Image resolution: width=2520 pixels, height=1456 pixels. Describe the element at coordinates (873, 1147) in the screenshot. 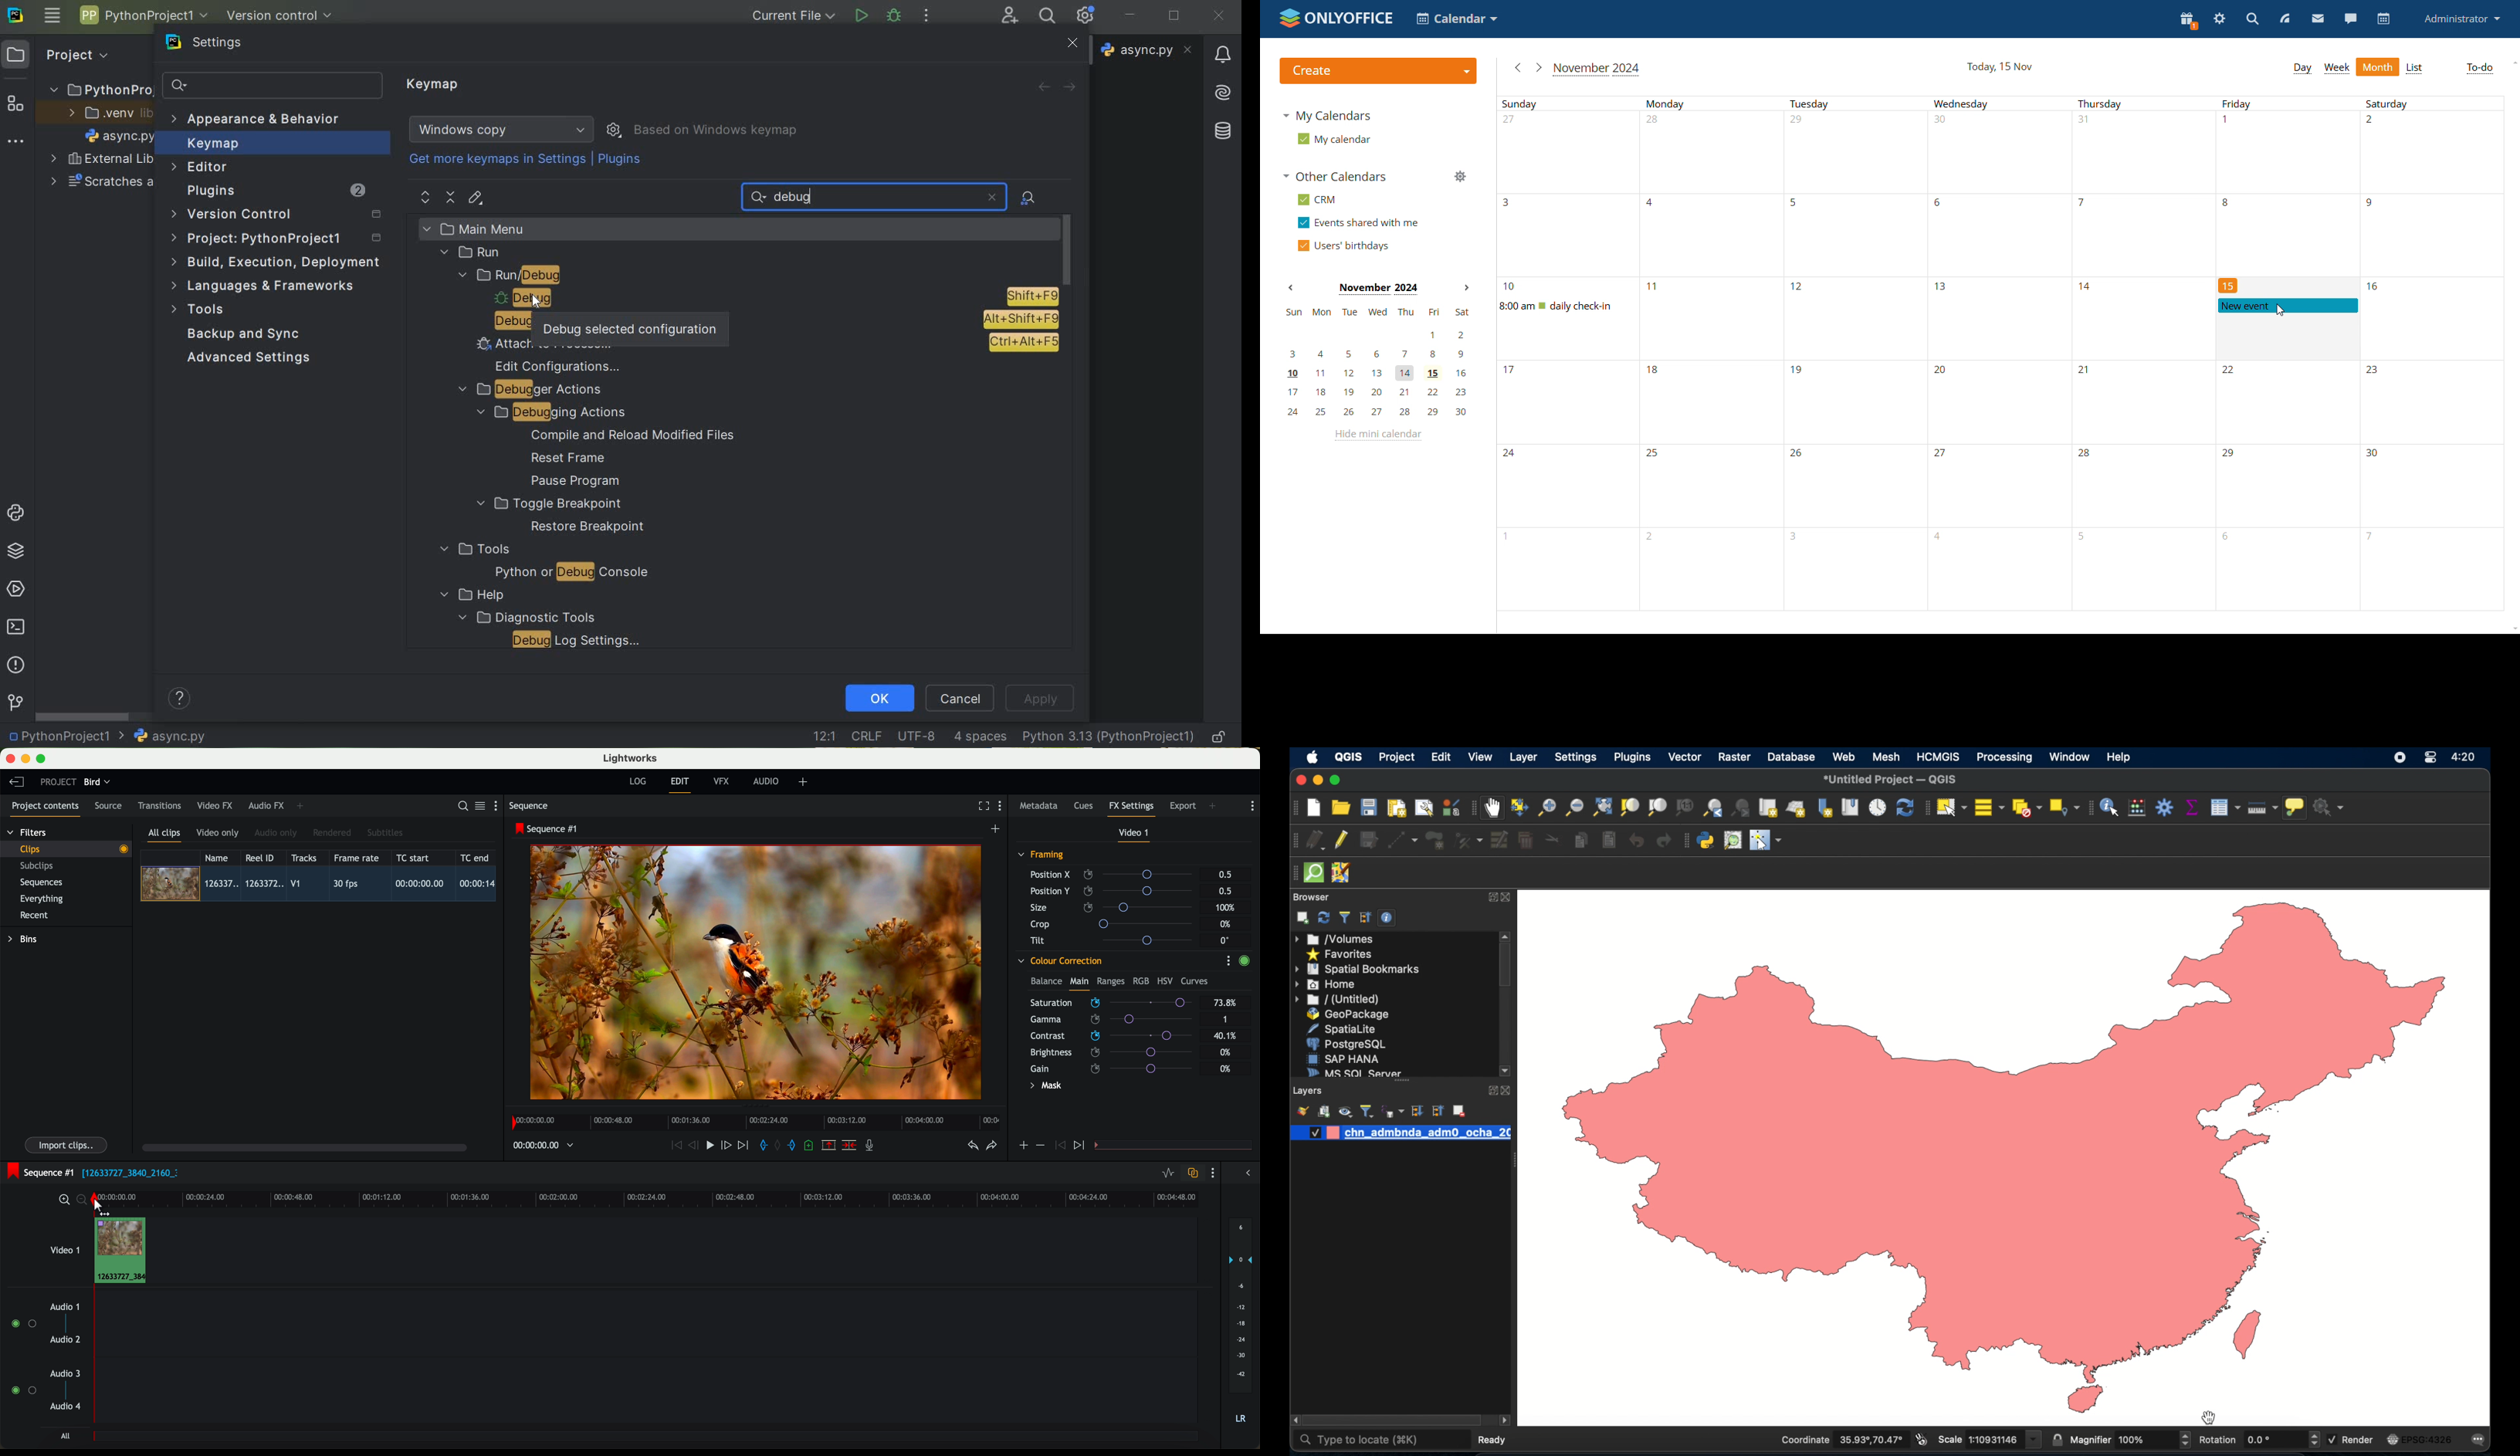

I see `record a voice-over` at that location.